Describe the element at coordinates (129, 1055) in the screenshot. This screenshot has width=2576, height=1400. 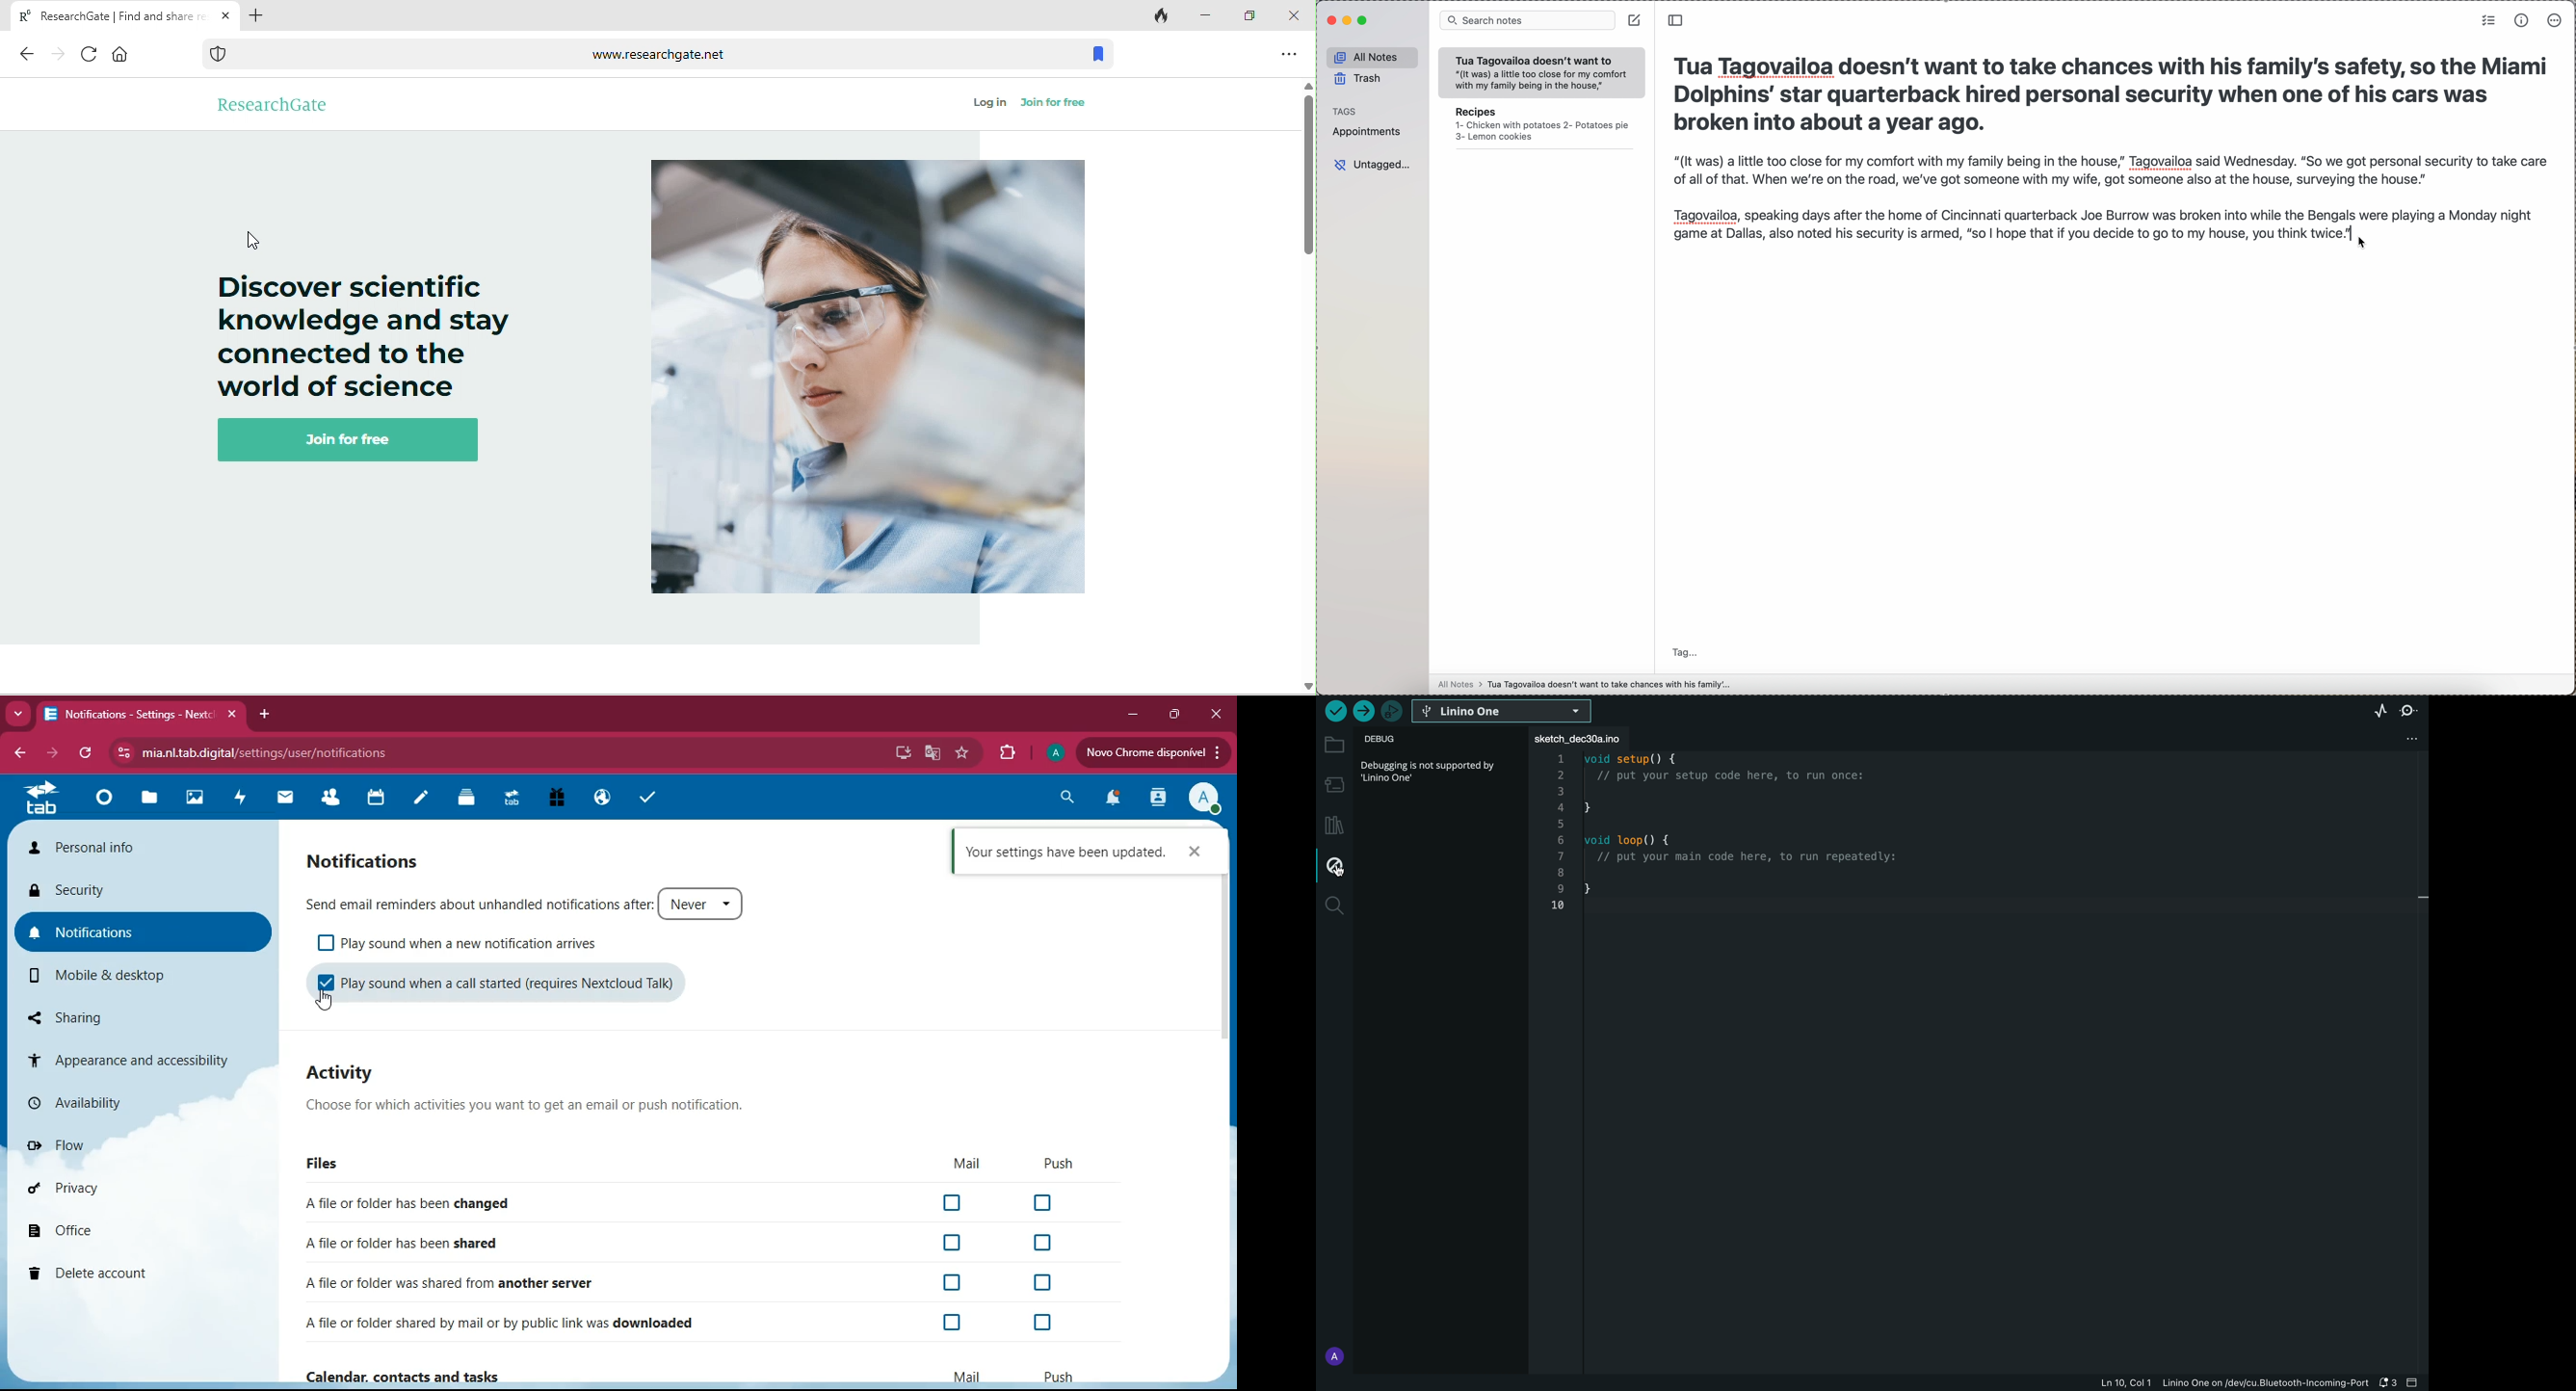
I see `appearance` at that location.